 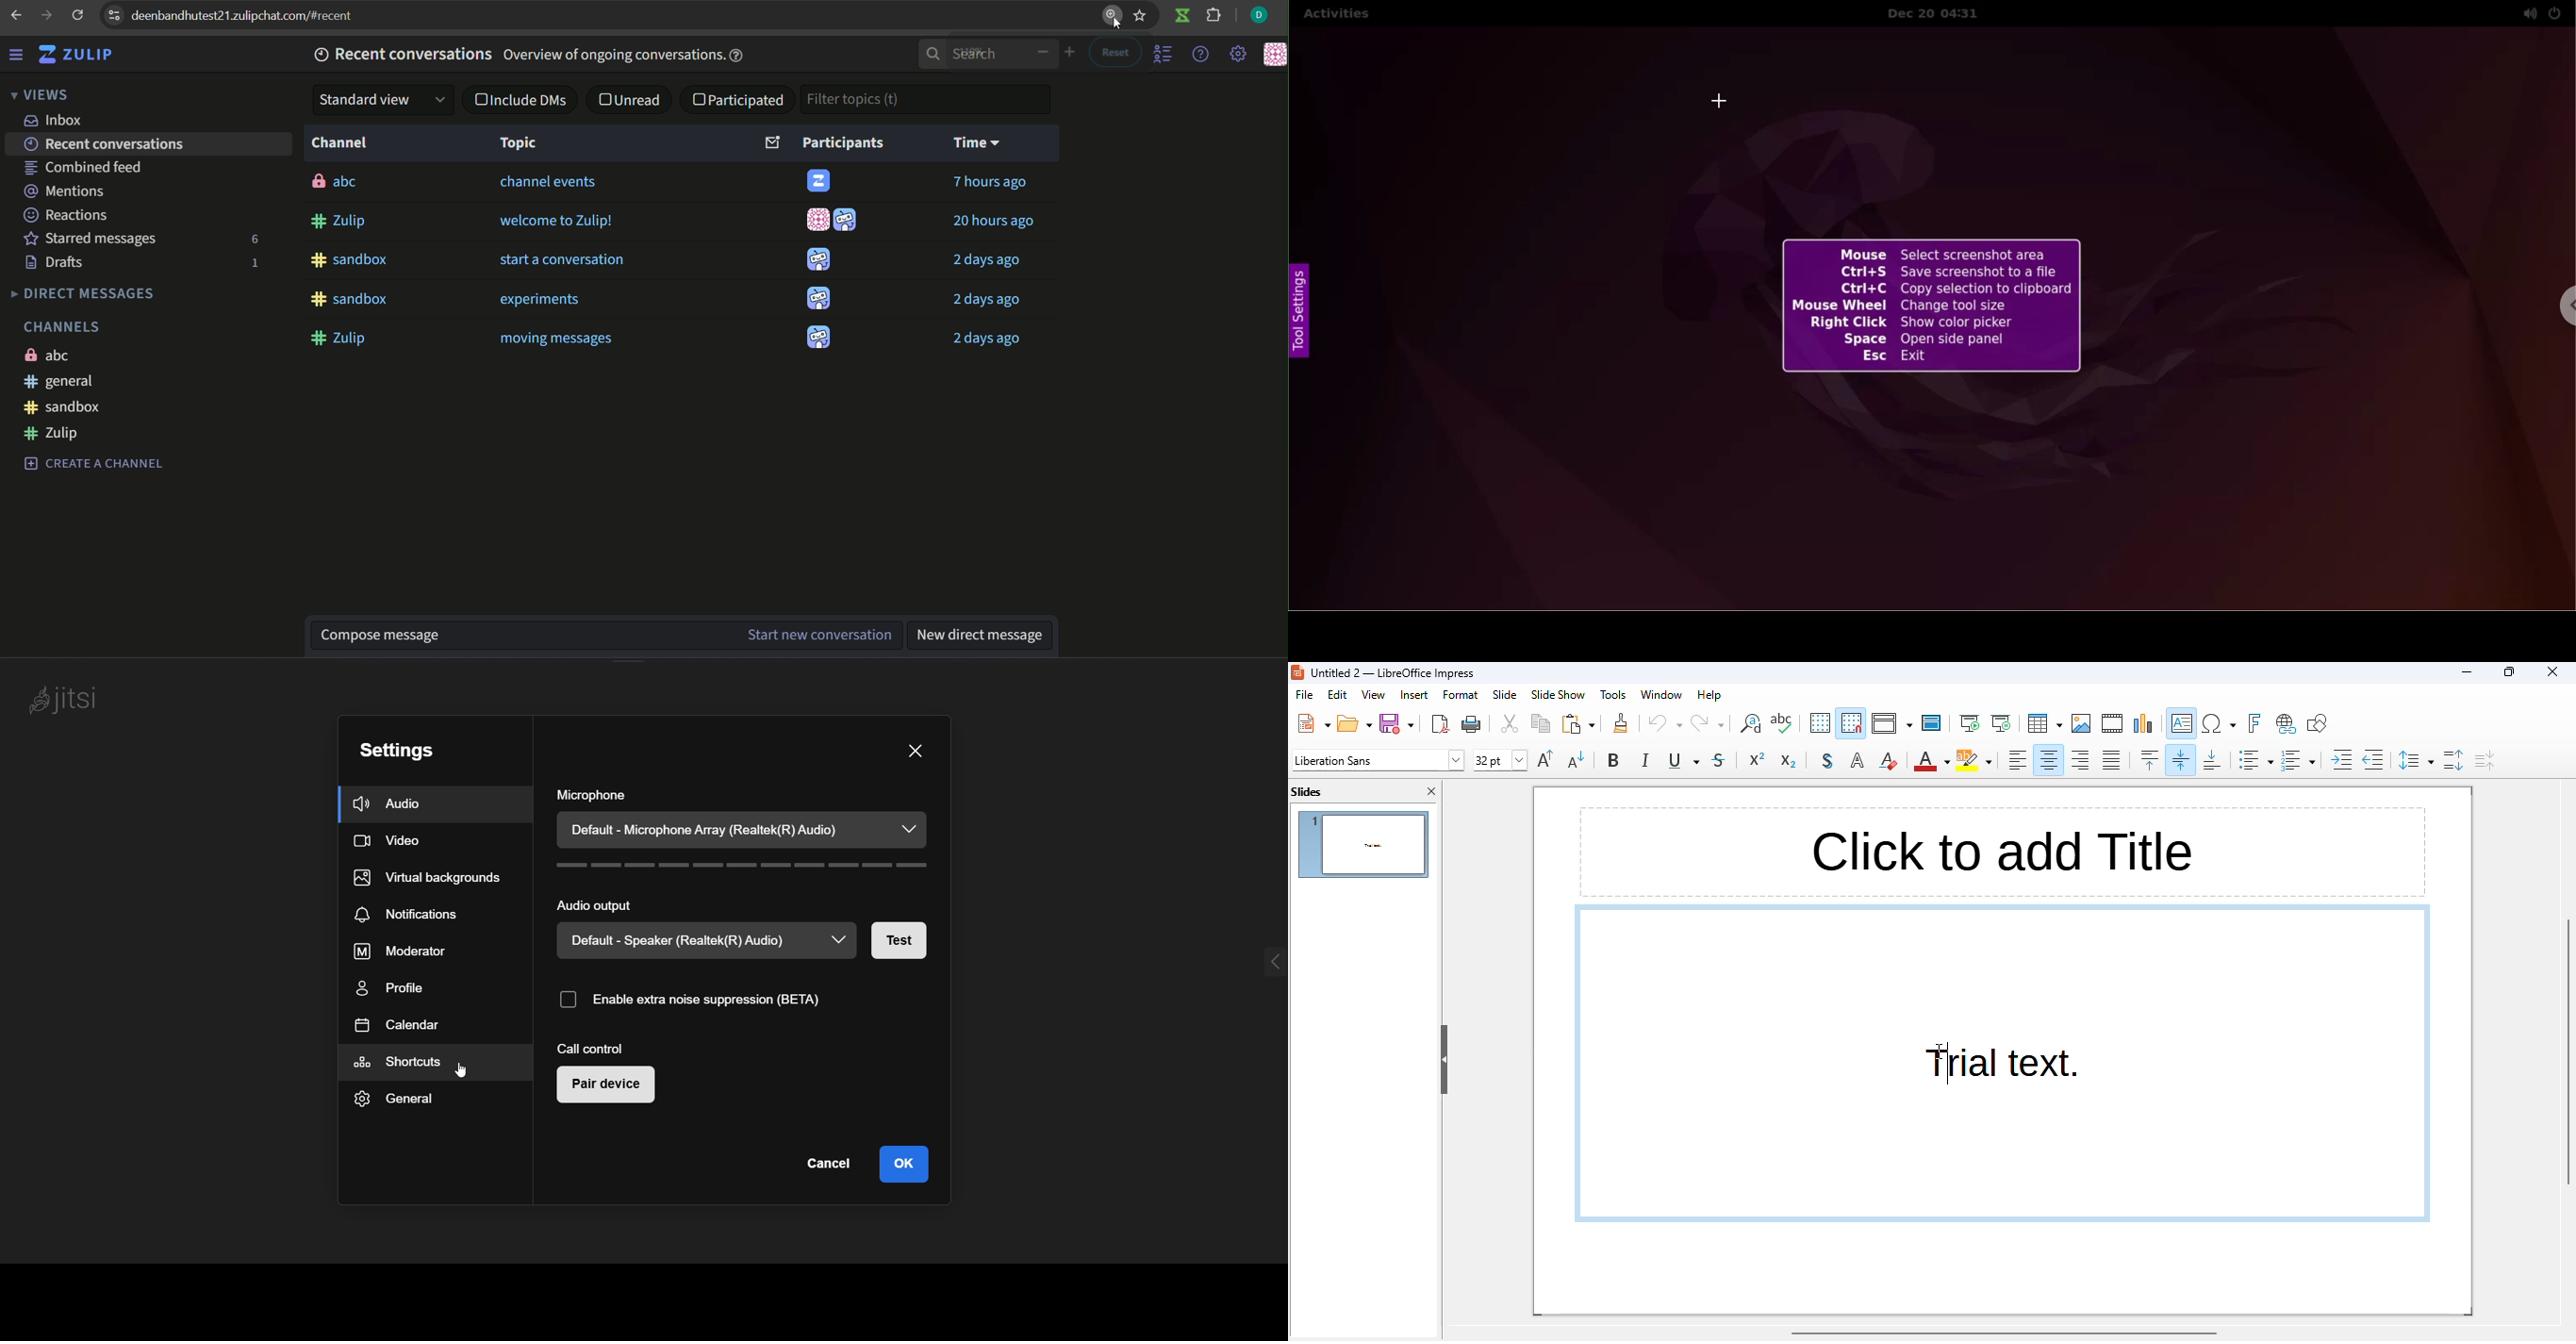 I want to click on find and replace, so click(x=1749, y=723).